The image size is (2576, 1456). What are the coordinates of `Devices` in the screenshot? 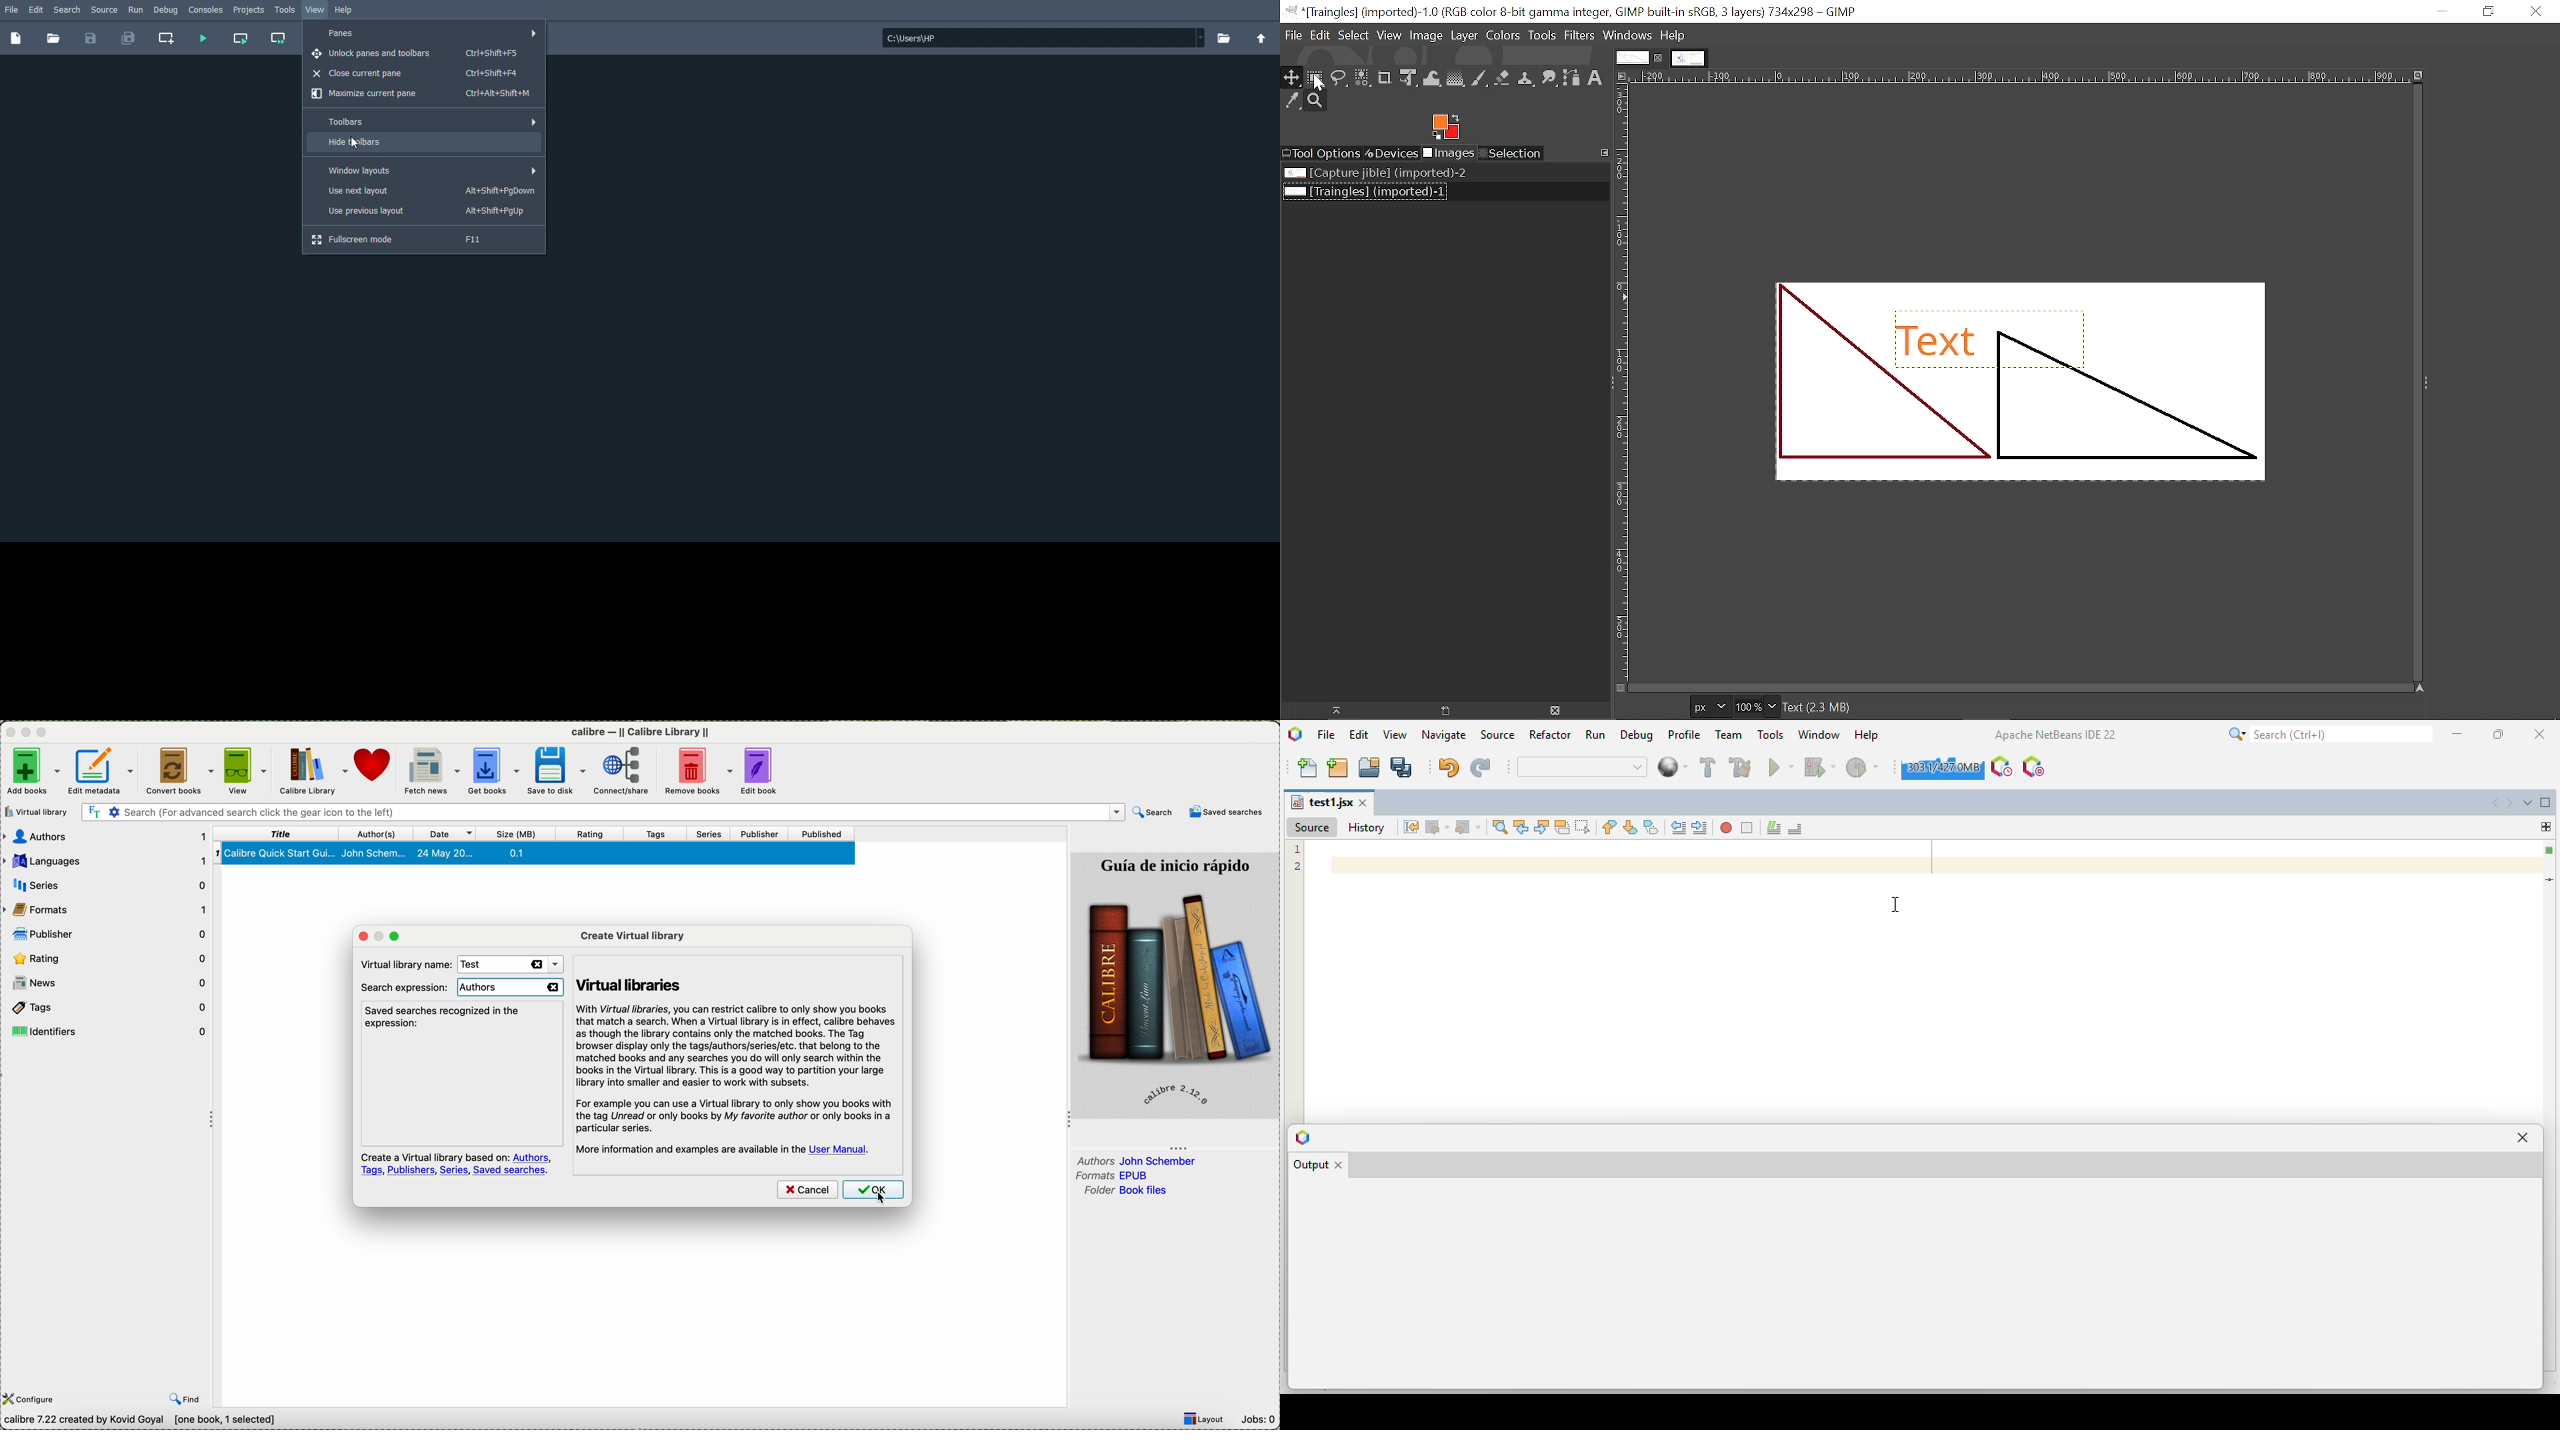 It's located at (1391, 152).